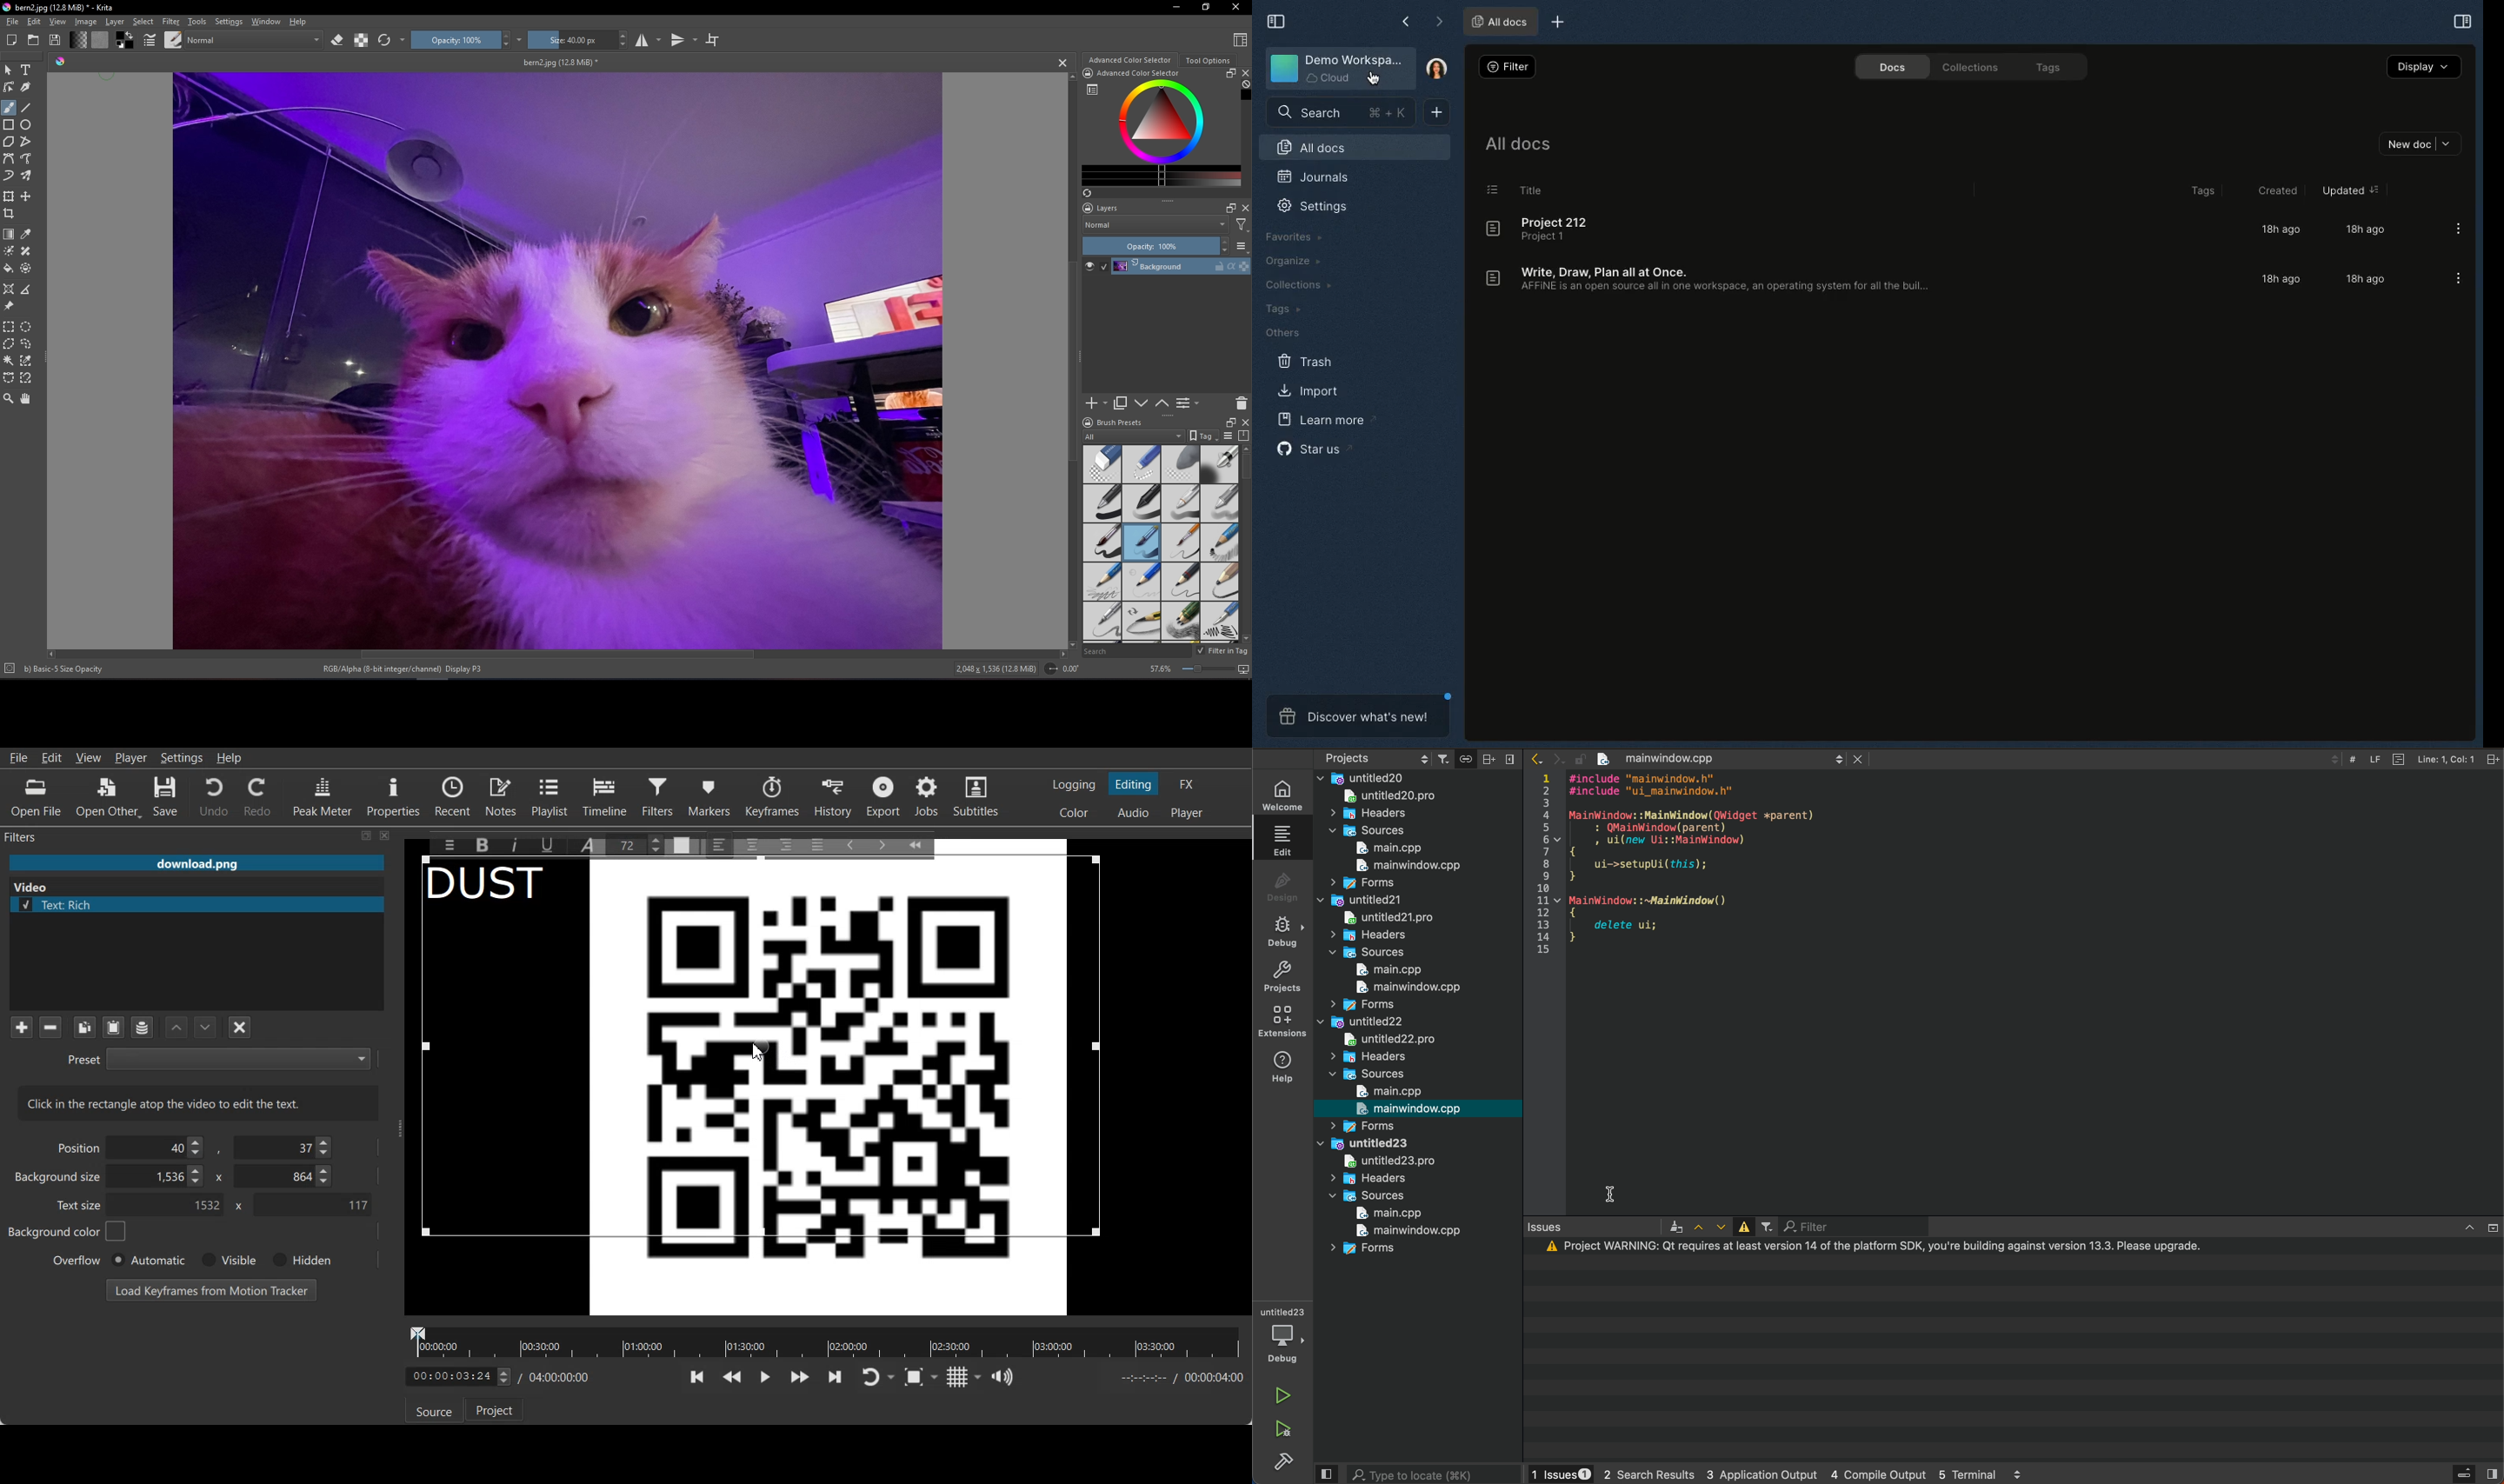 This screenshot has width=2520, height=1484. I want to click on next, so click(1556, 755).